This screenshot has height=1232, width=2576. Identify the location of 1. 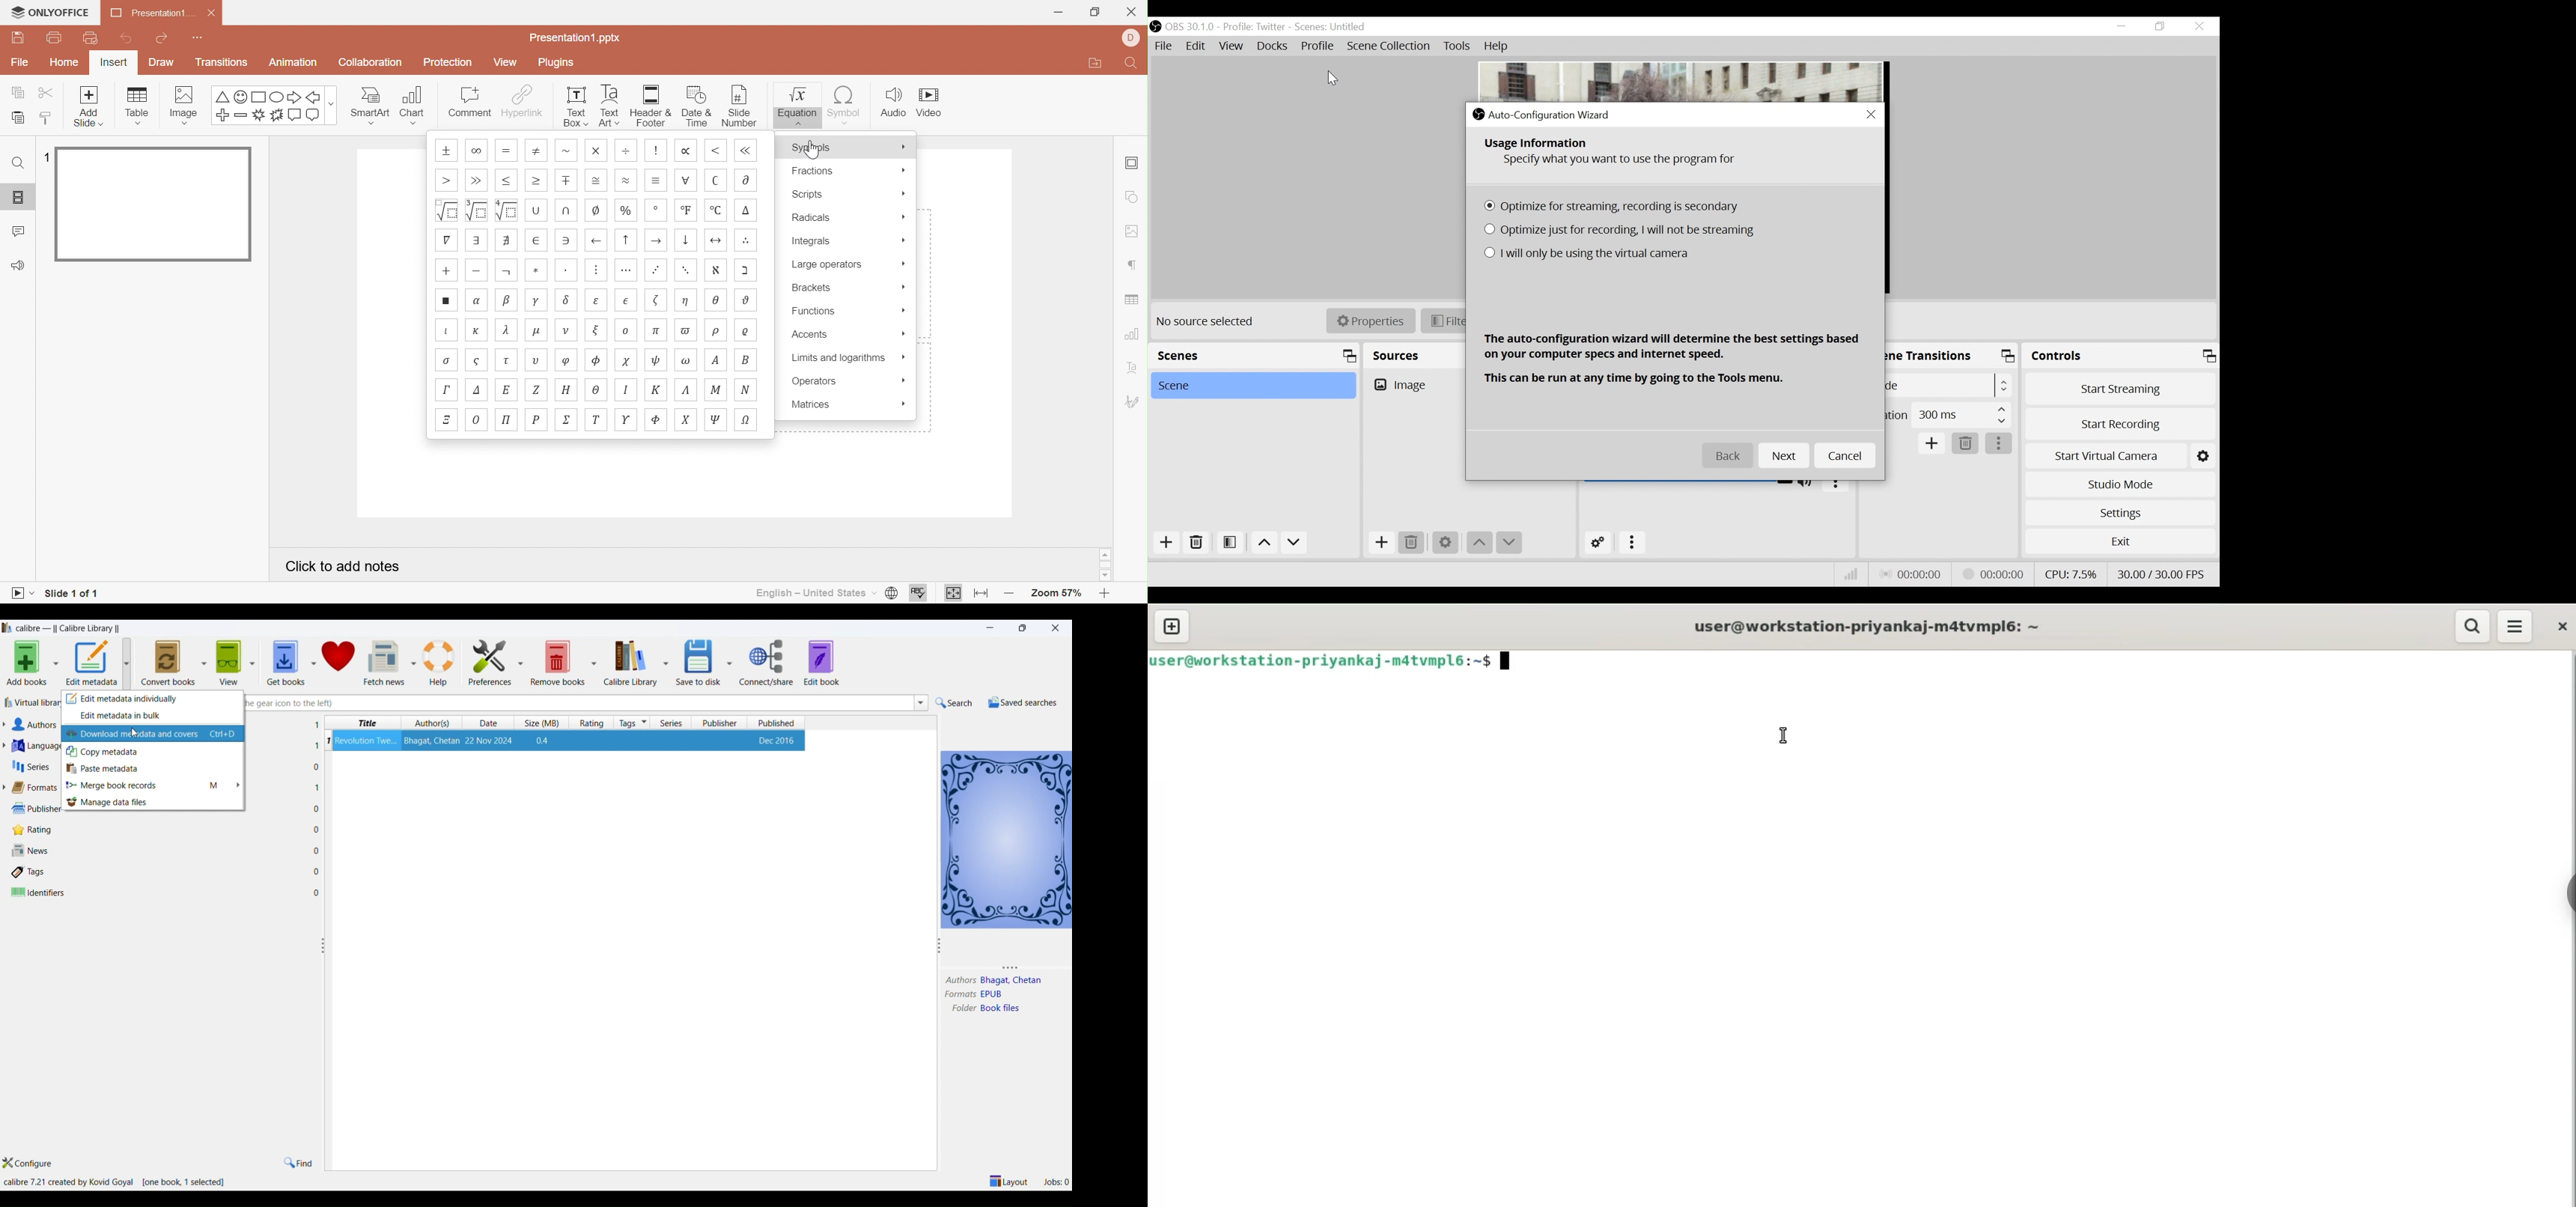
(316, 746).